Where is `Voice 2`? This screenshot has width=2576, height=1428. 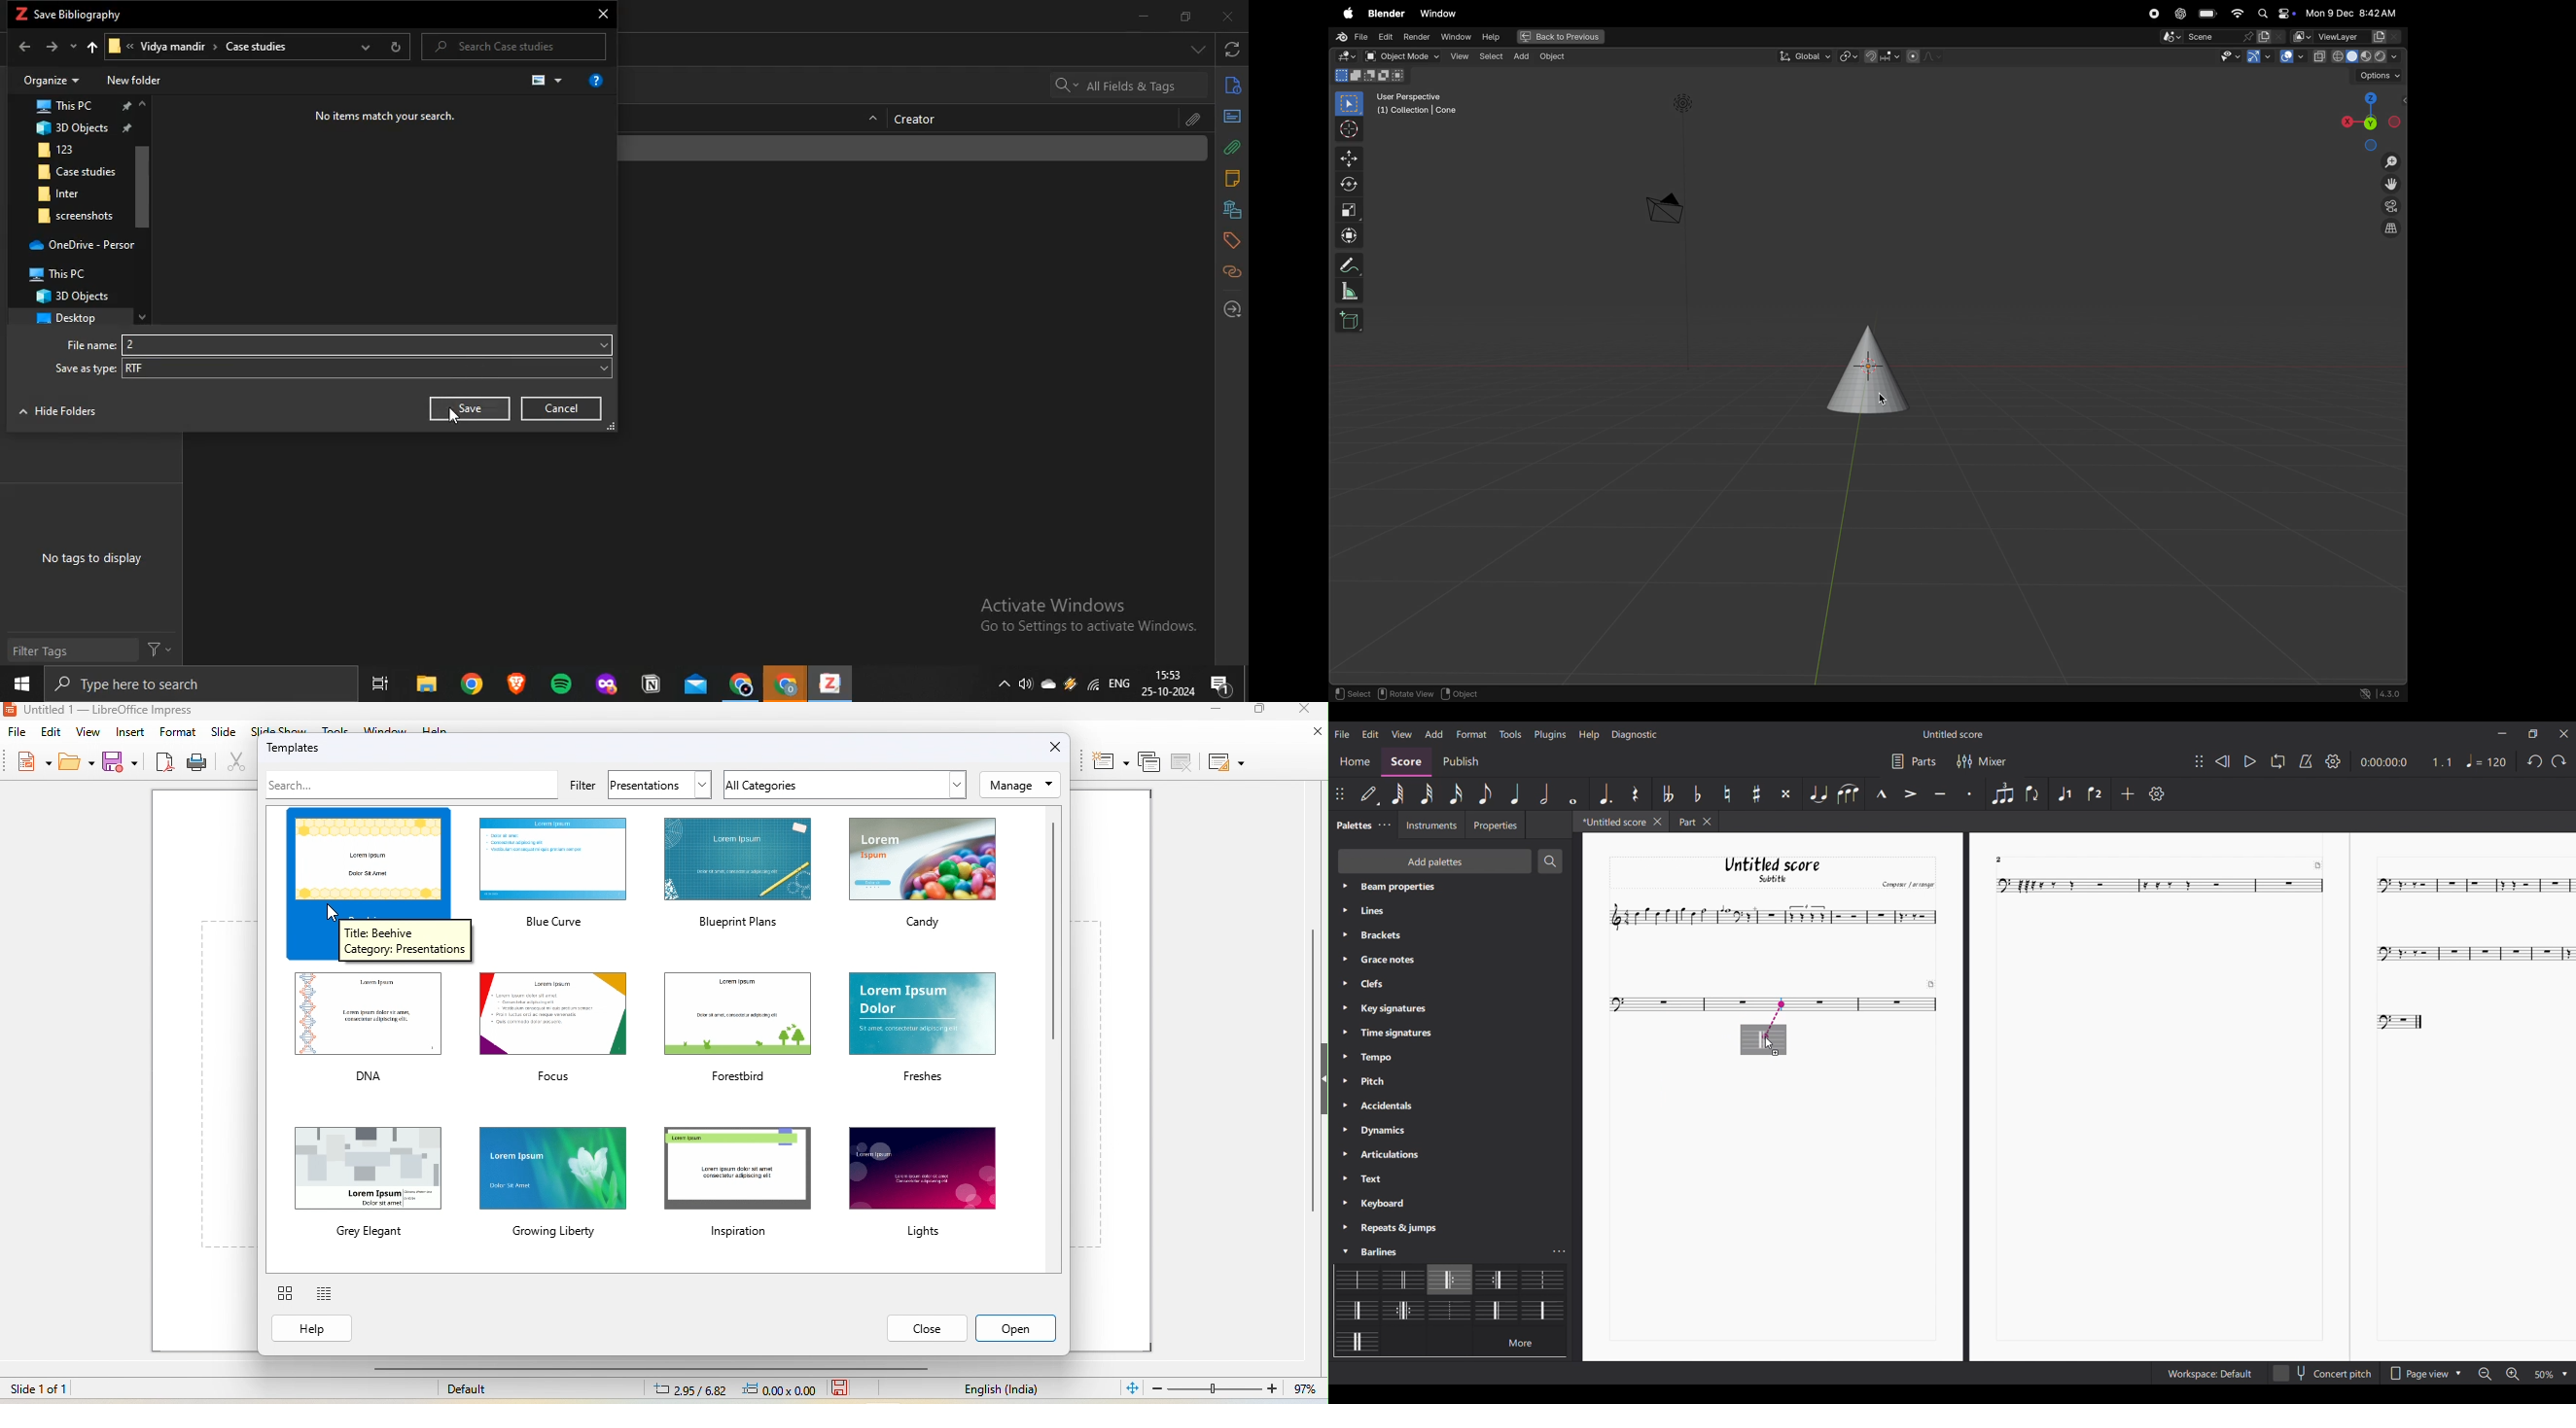
Voice 2 is located at coordinates (2095, 794).